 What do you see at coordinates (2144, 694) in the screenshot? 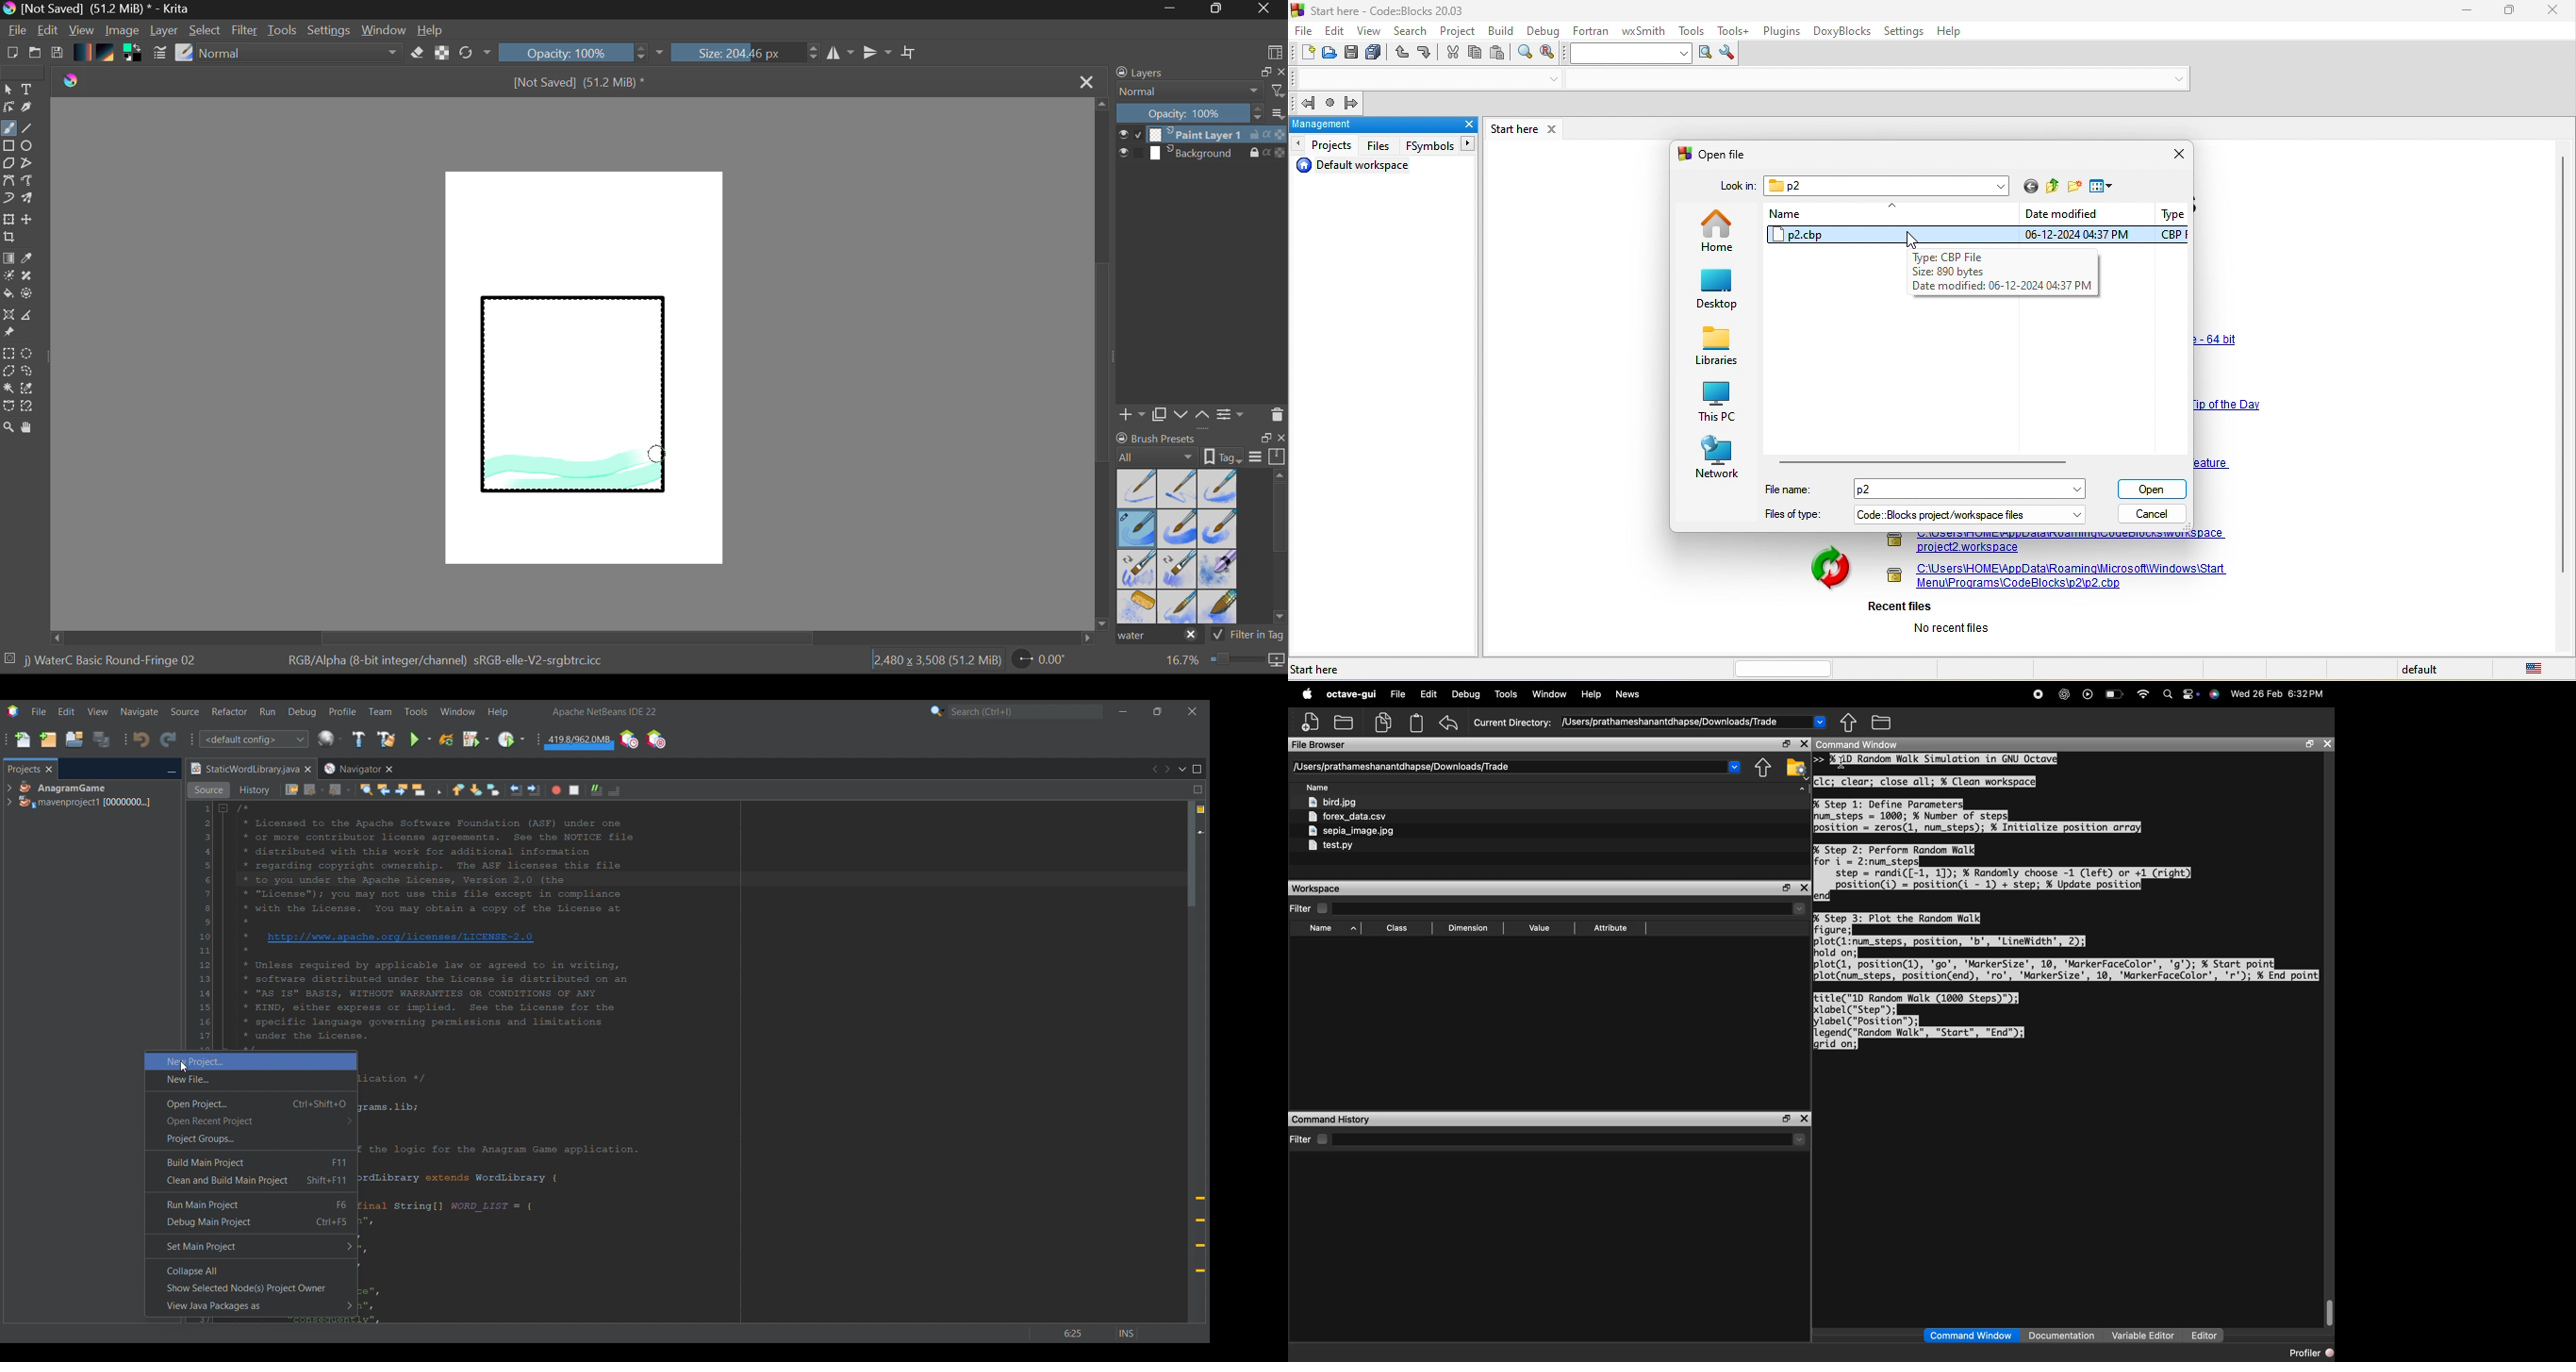
I see `wifi` at bounding box center [2144, 694].